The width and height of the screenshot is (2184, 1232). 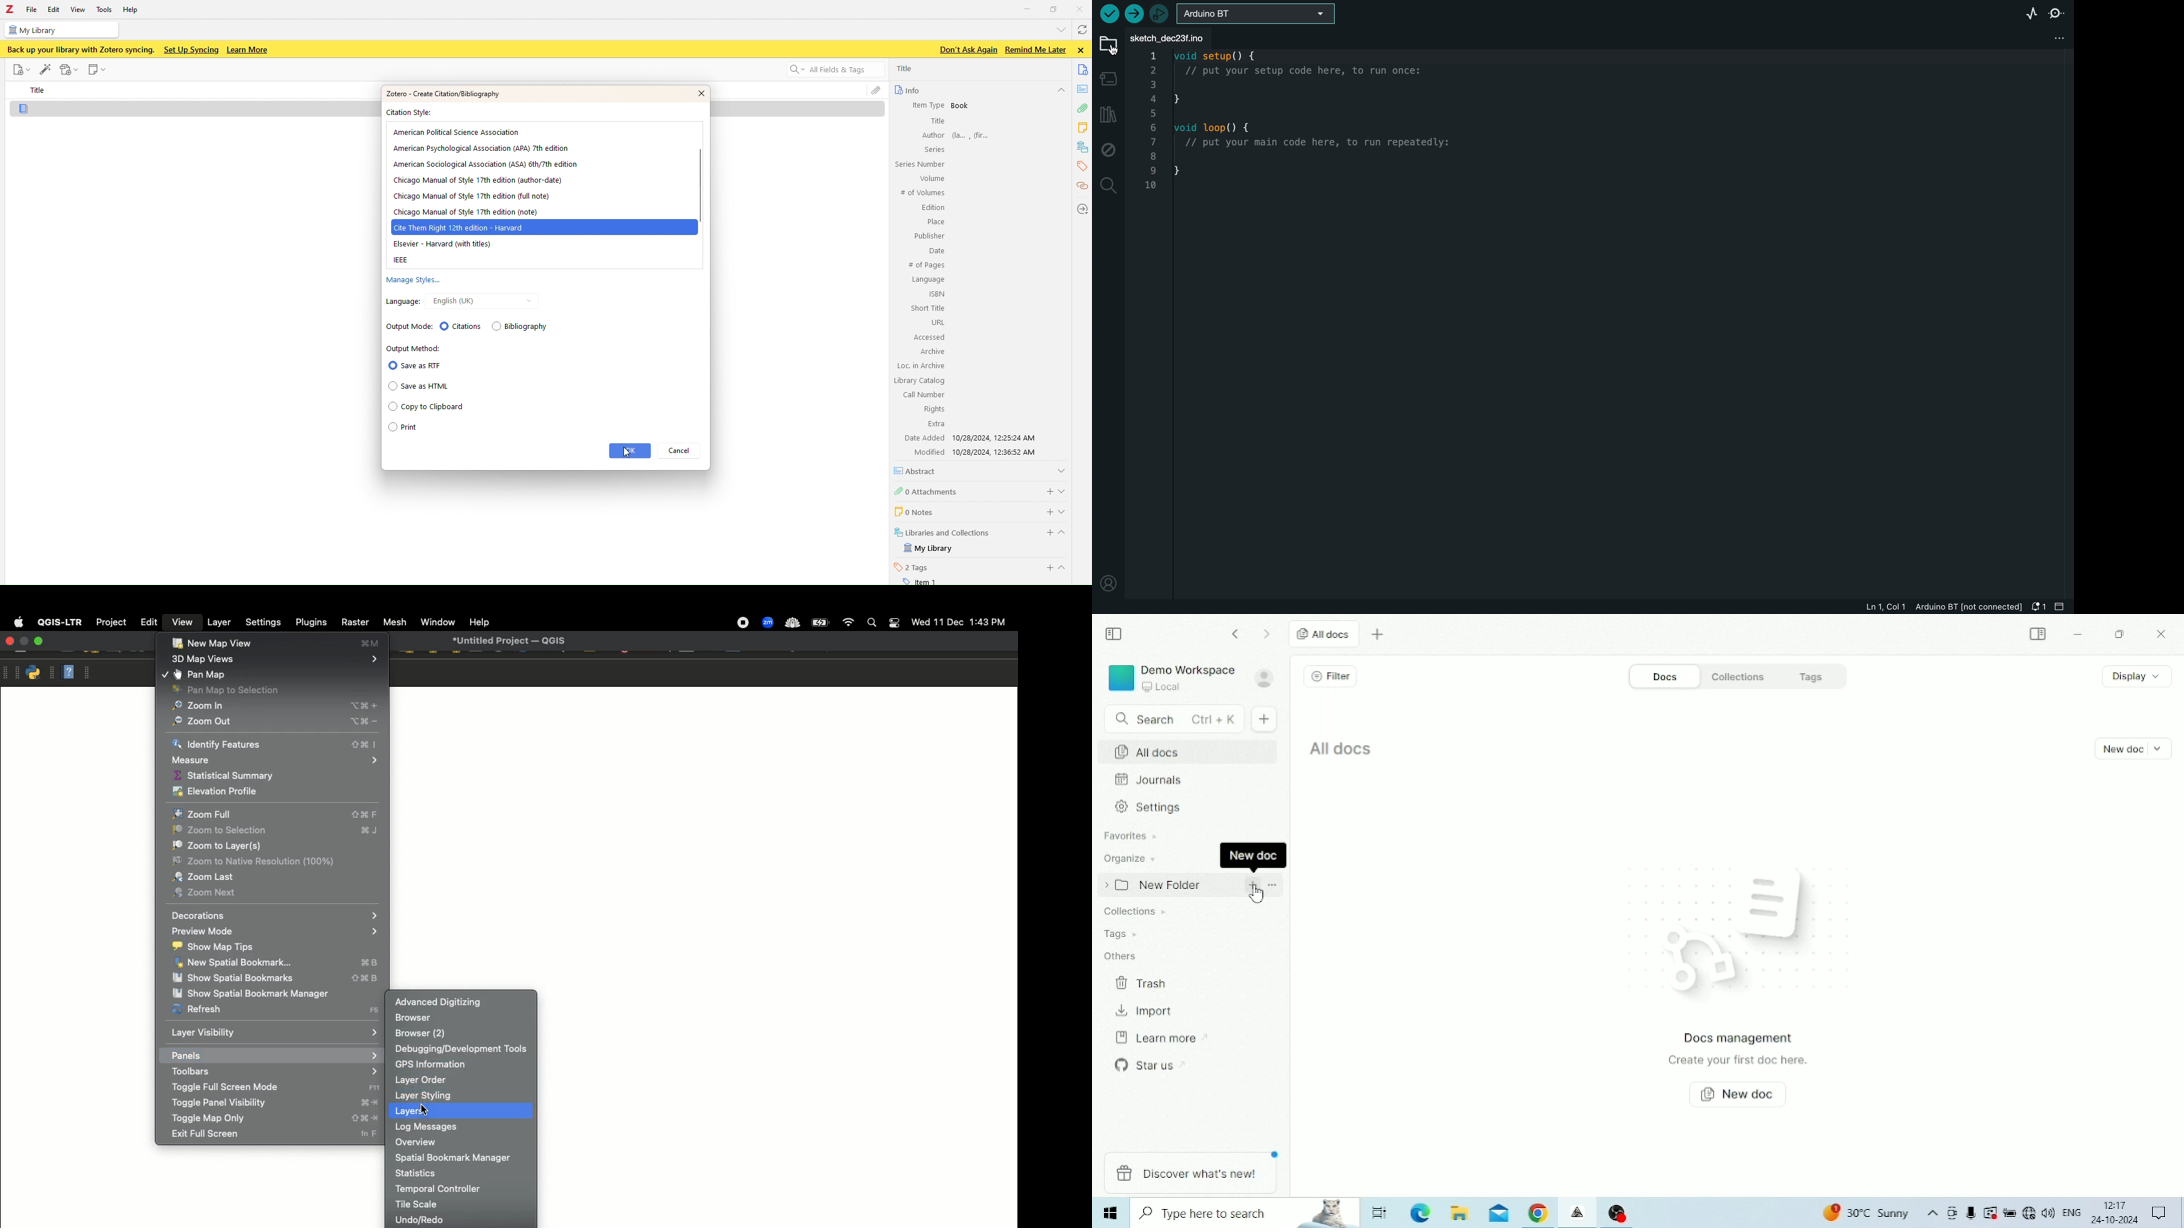 I want to click on Preview mode, so click(x=274, y=931).